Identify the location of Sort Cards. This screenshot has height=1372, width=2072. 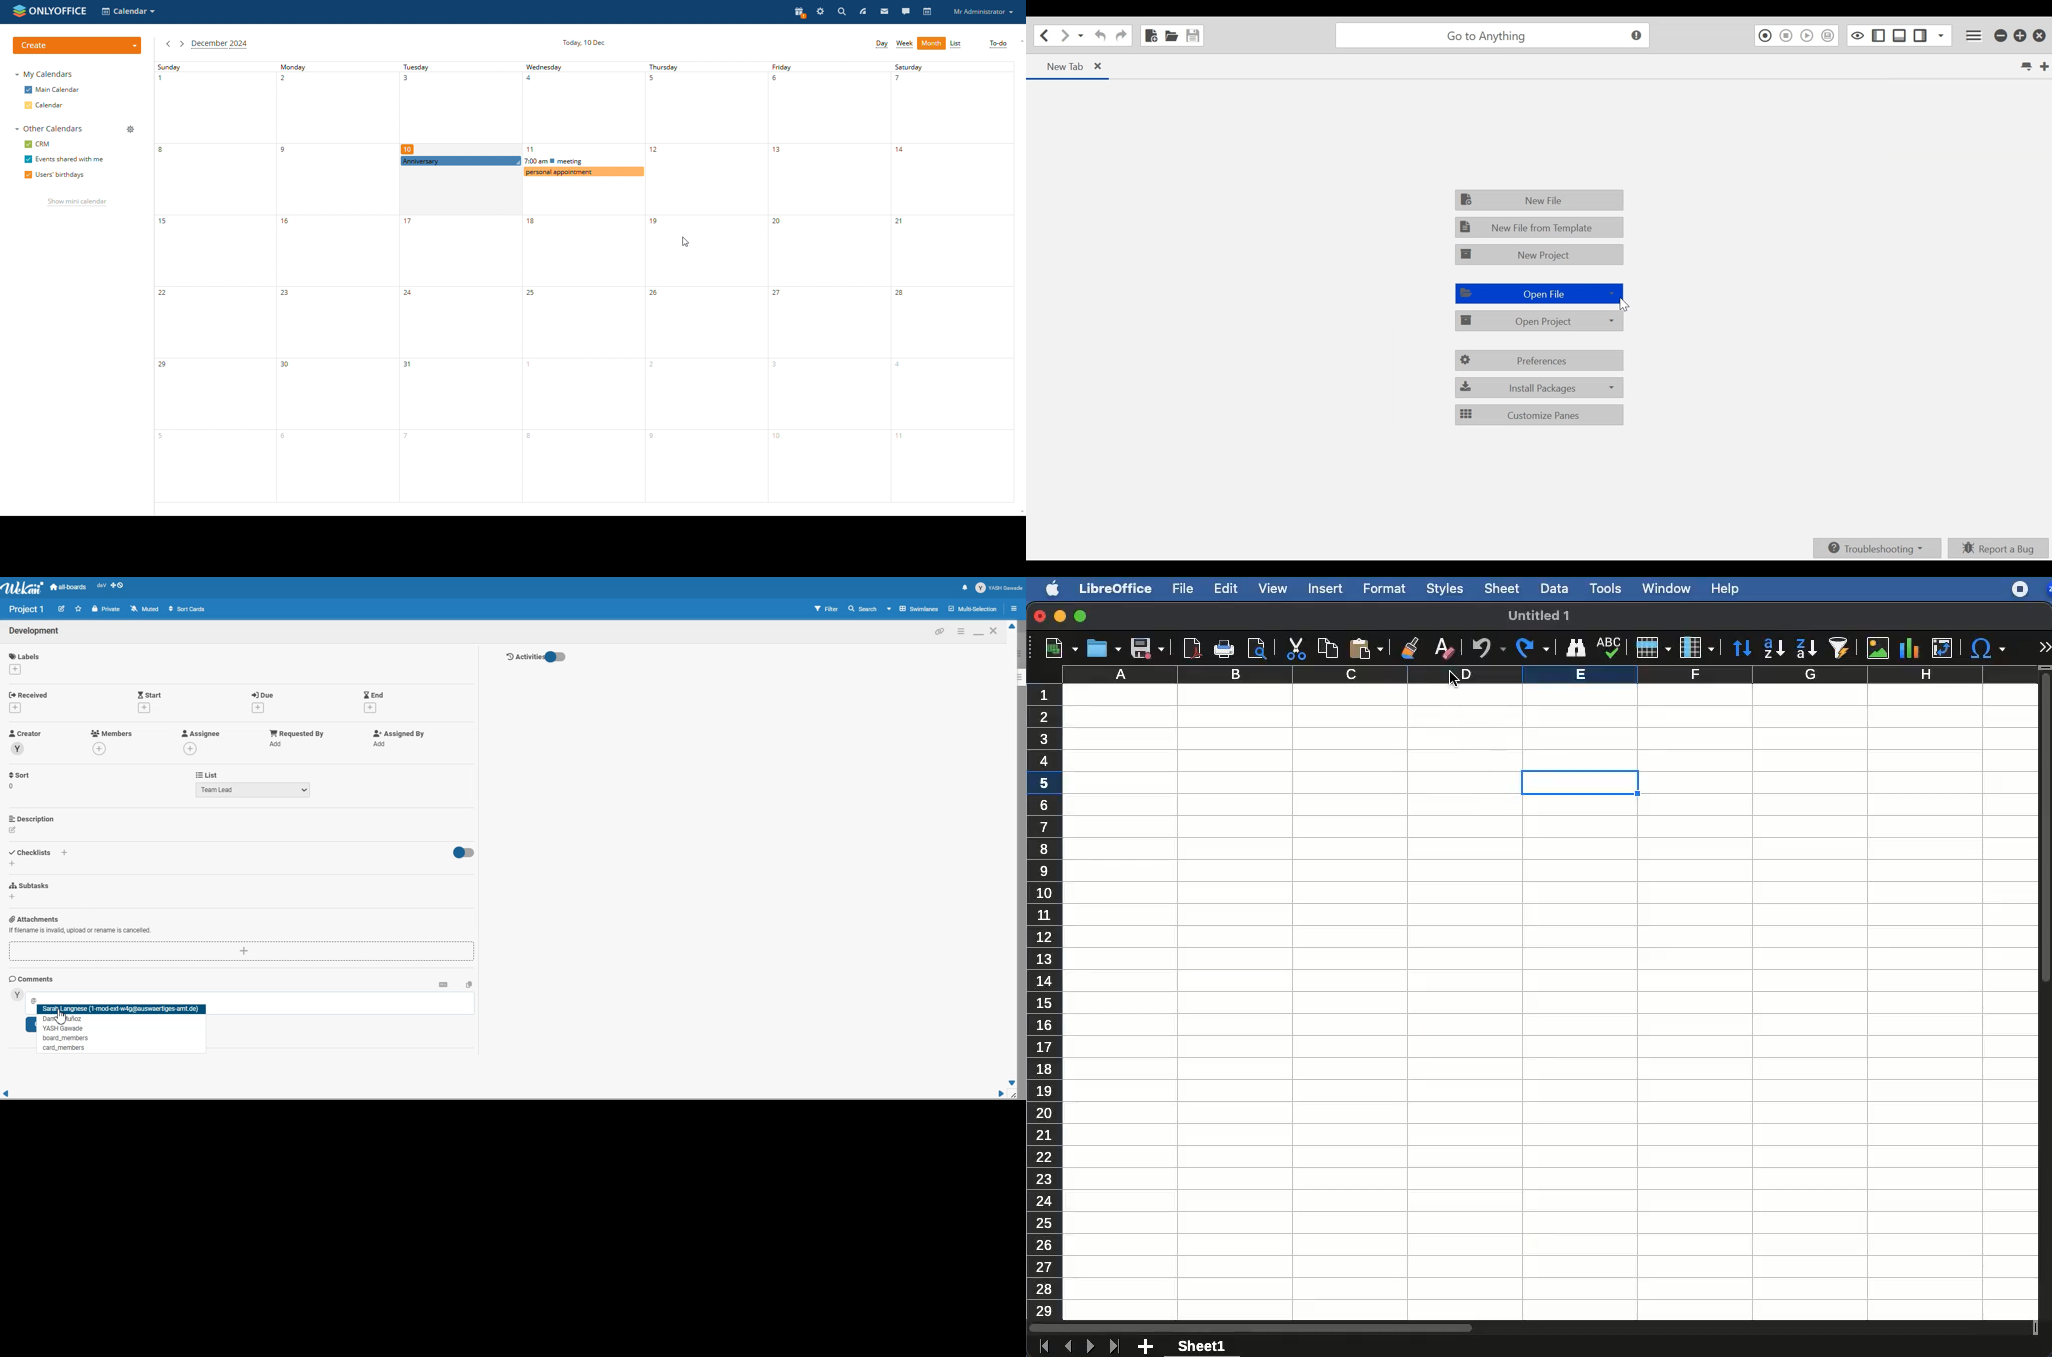
(186, 609).